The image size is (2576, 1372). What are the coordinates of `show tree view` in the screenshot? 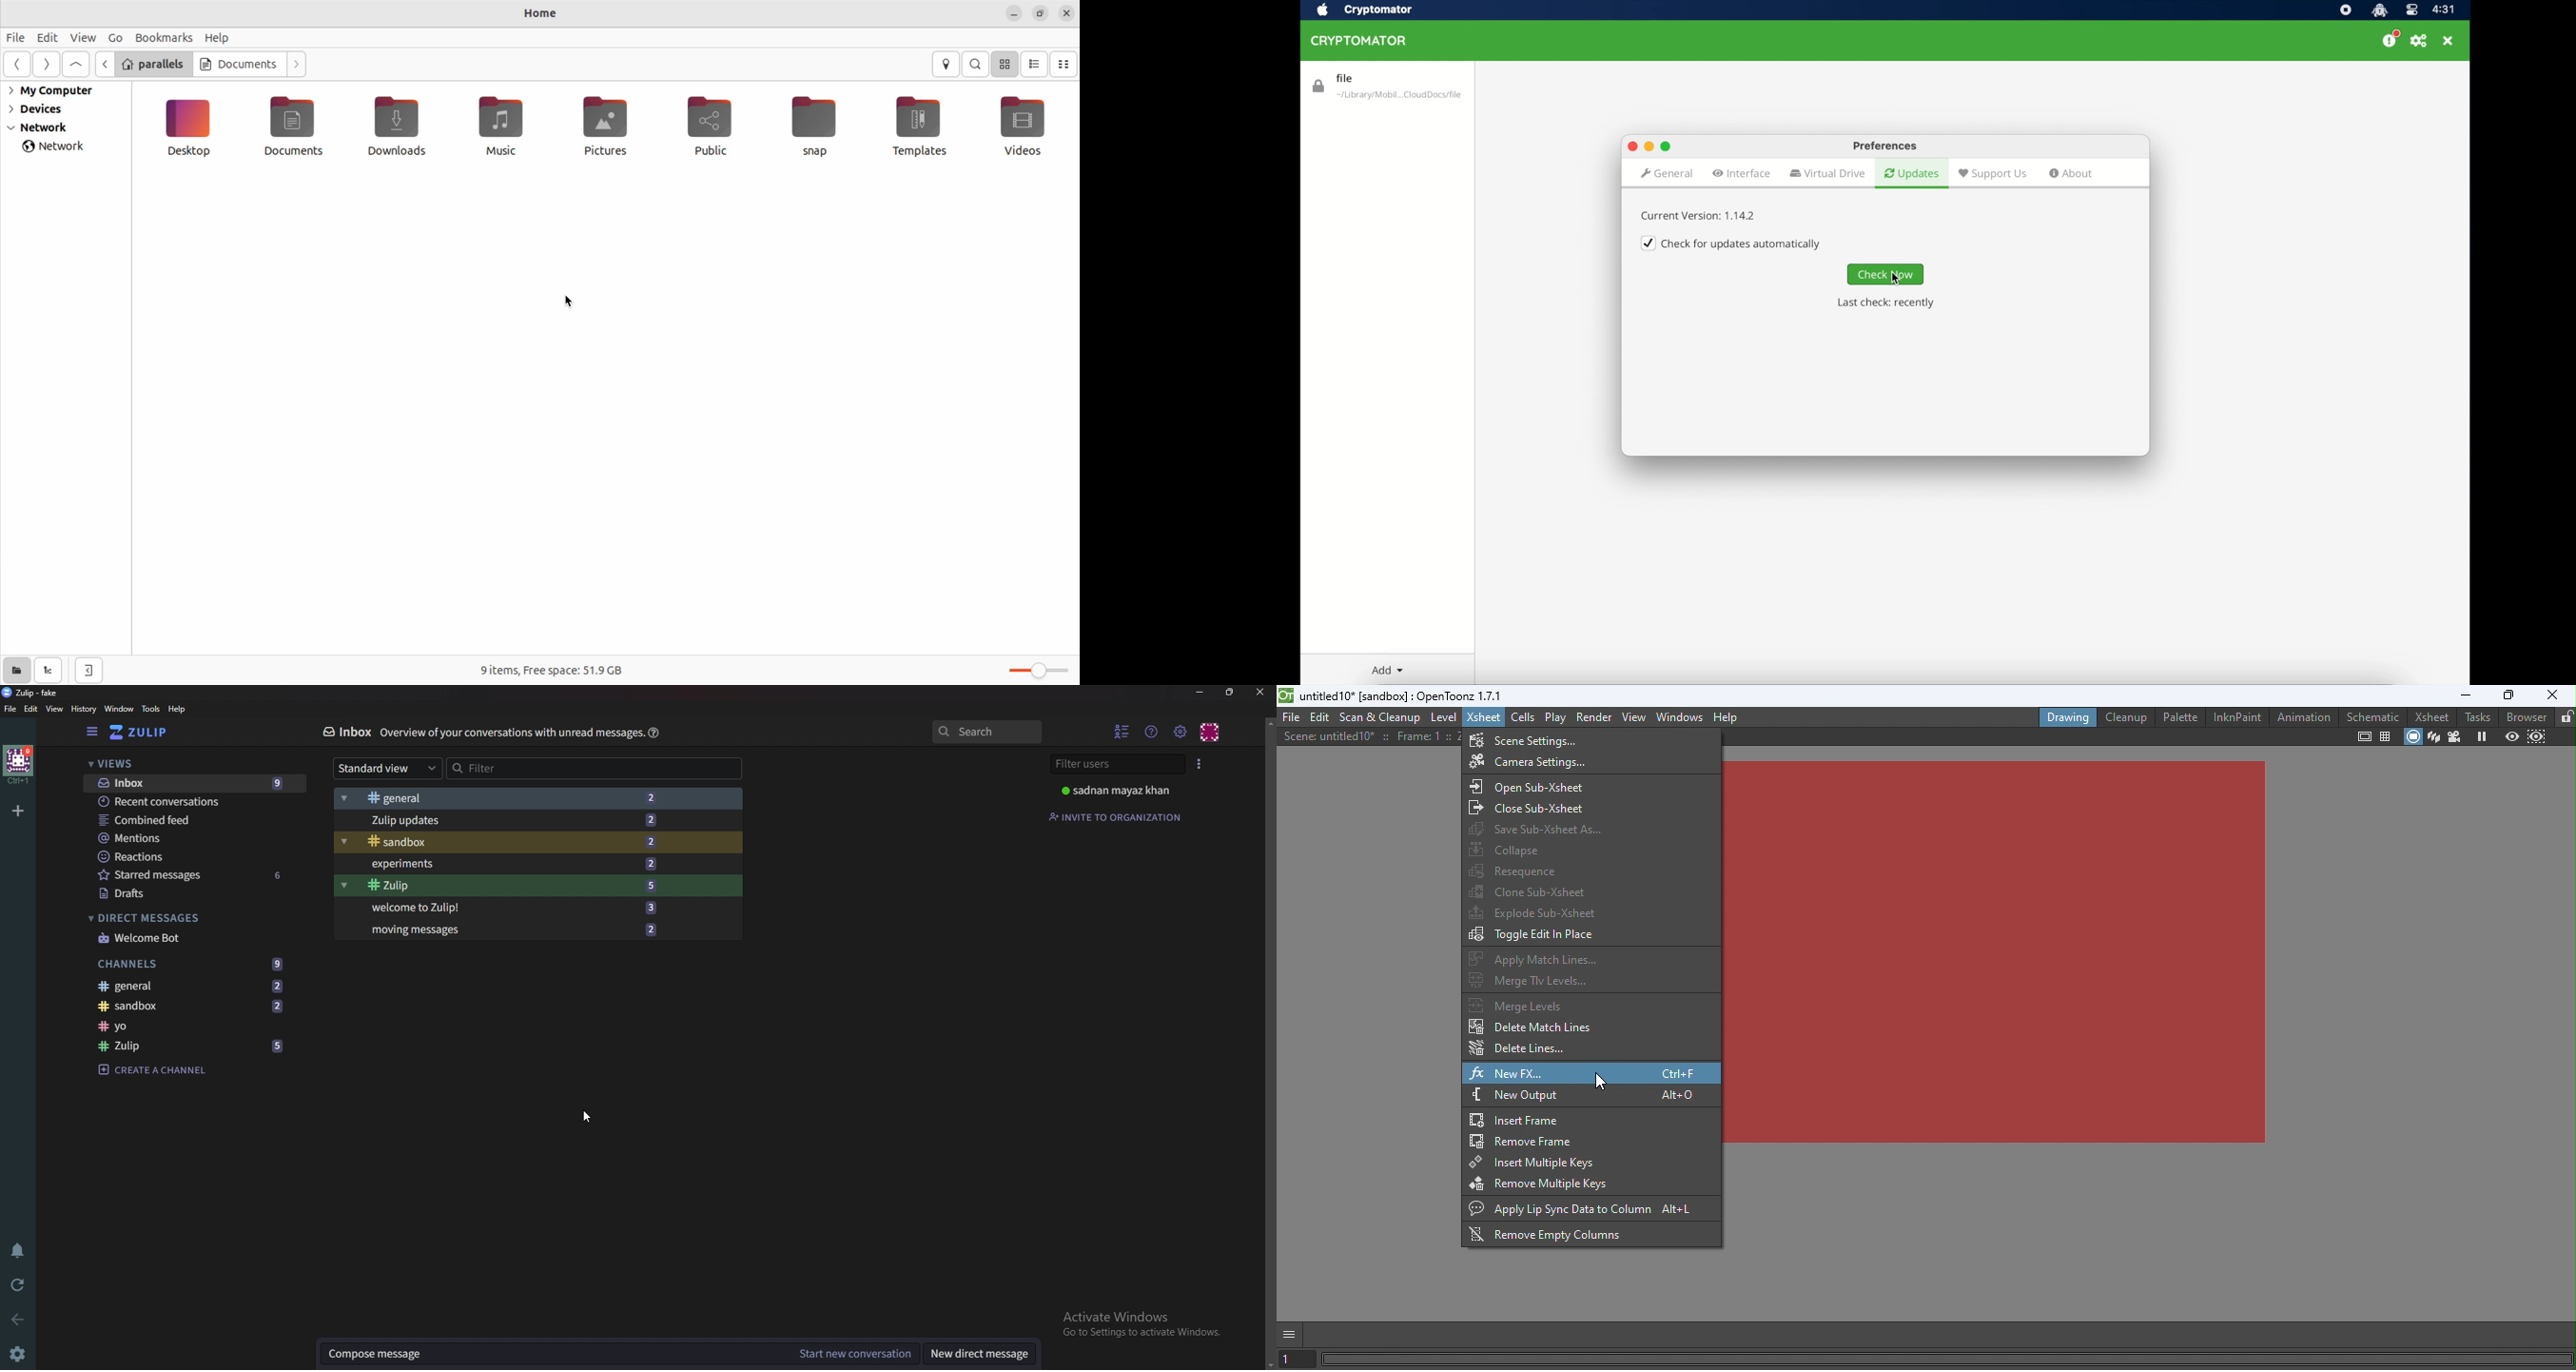 It's located at (48, 671).